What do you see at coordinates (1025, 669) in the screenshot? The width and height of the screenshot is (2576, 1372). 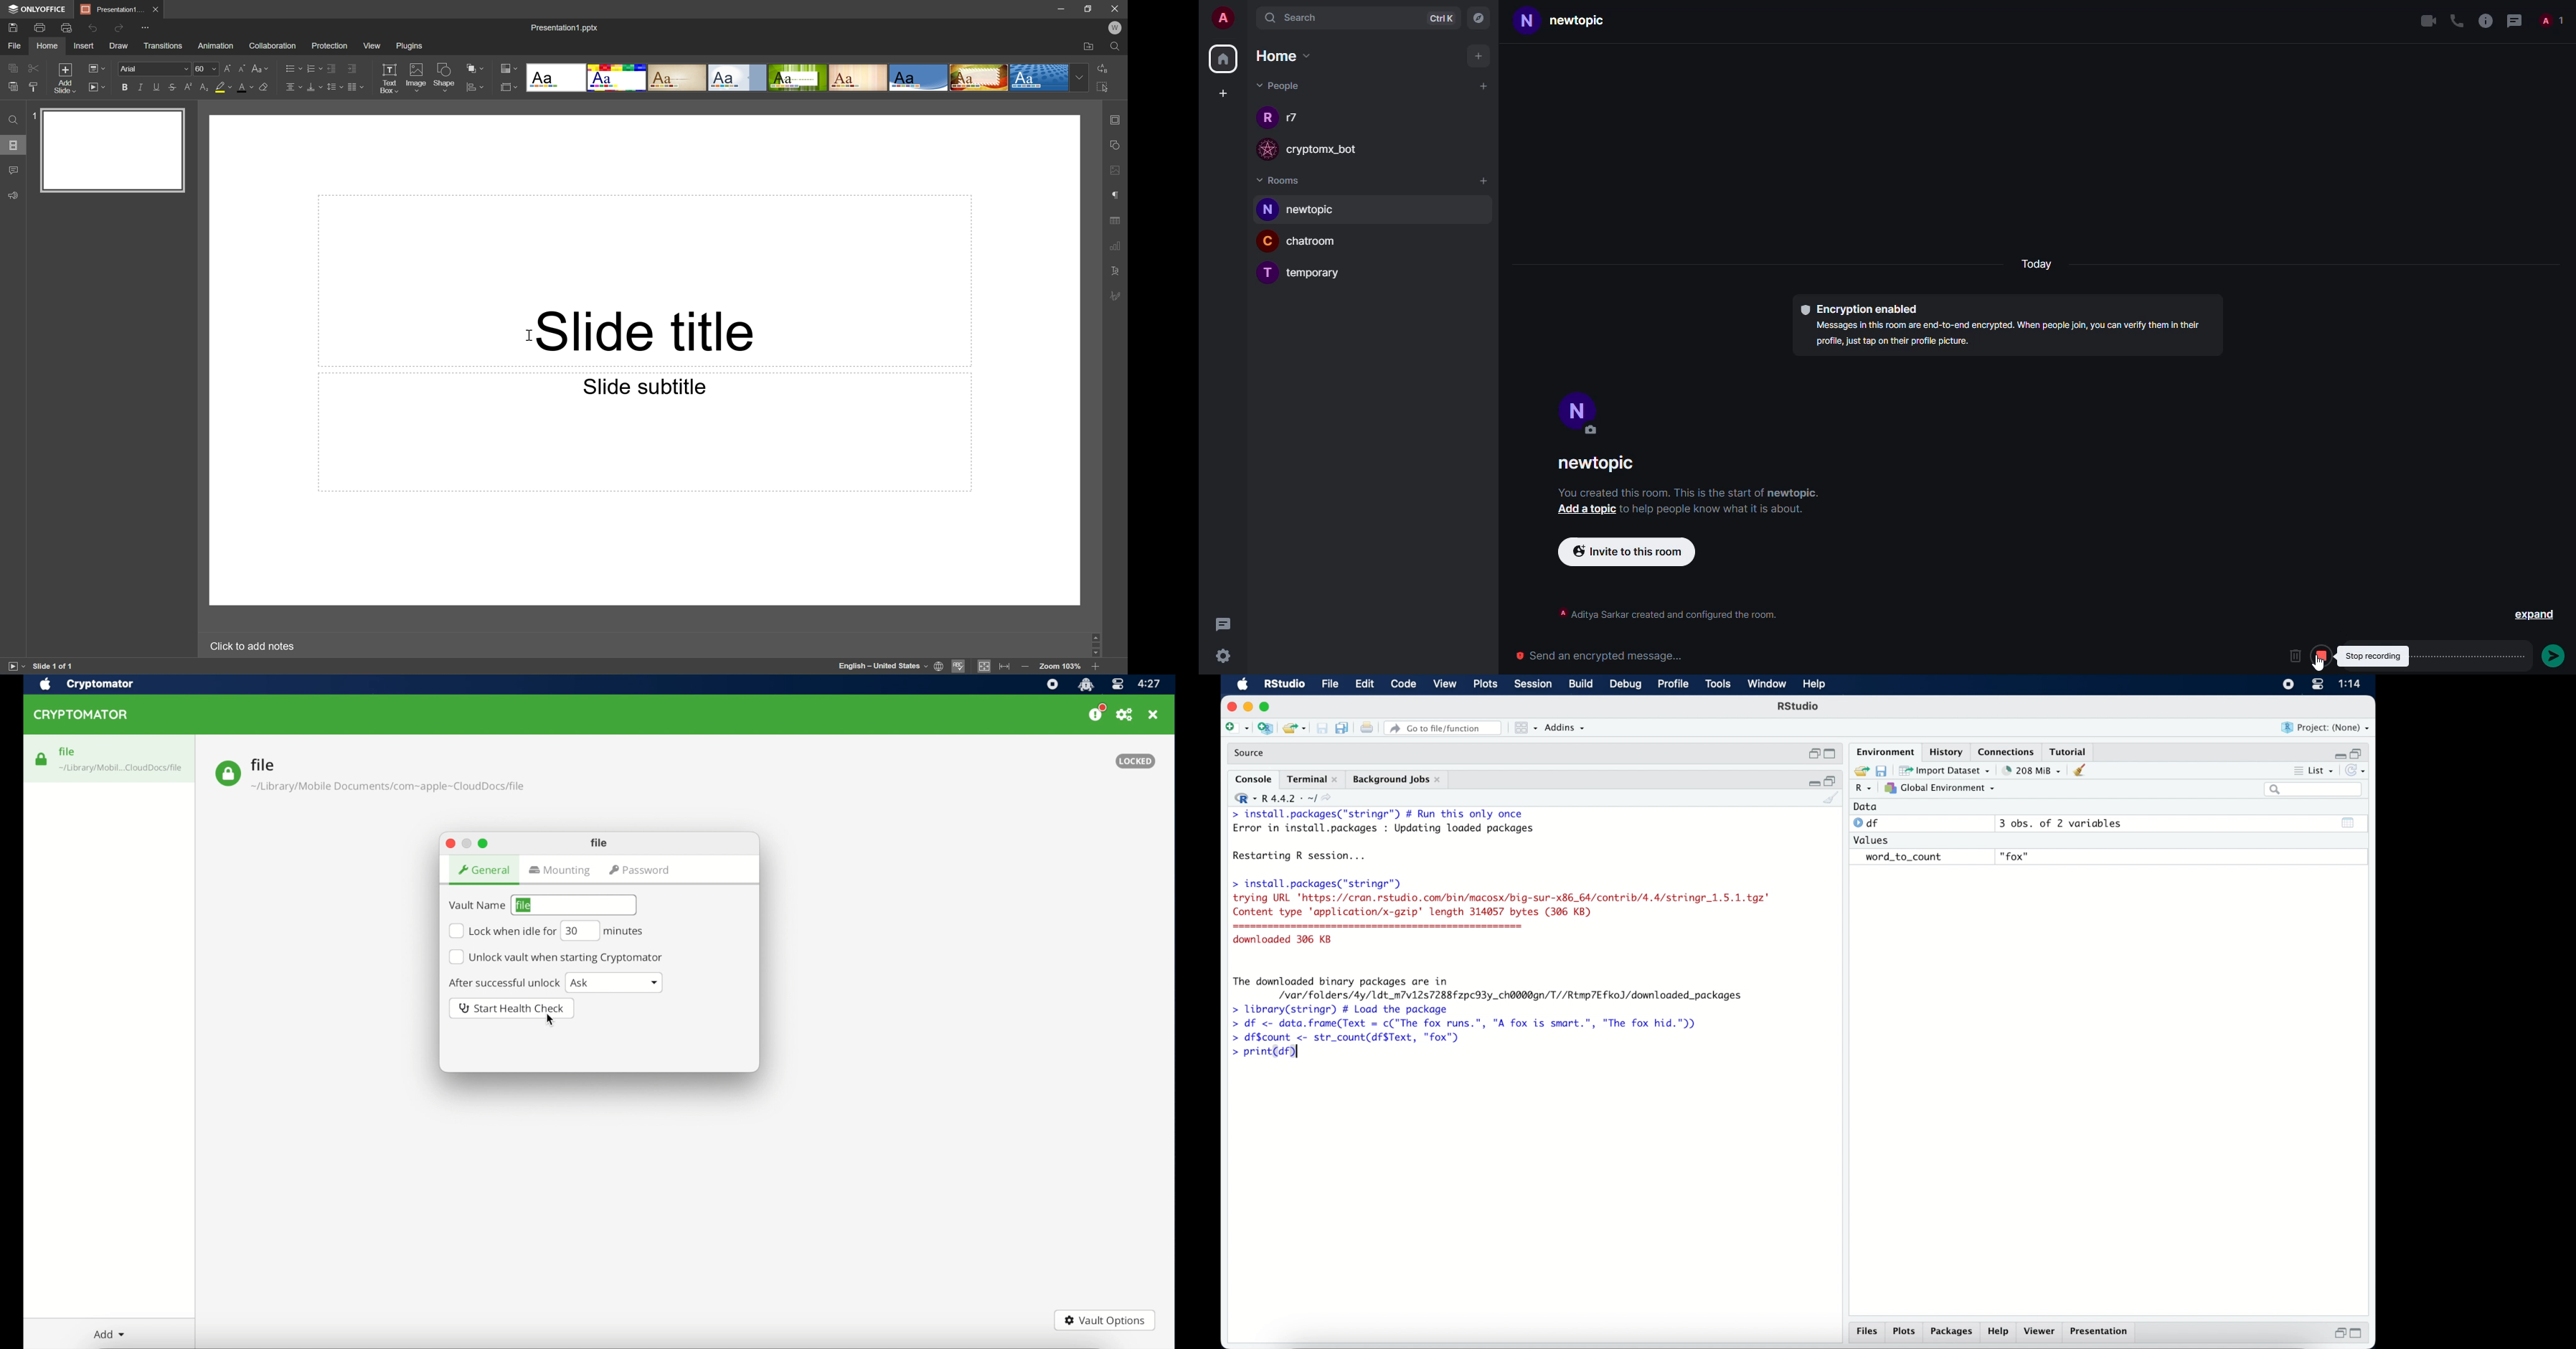 I see `Zoom out` at bounding box center [1025, 669].